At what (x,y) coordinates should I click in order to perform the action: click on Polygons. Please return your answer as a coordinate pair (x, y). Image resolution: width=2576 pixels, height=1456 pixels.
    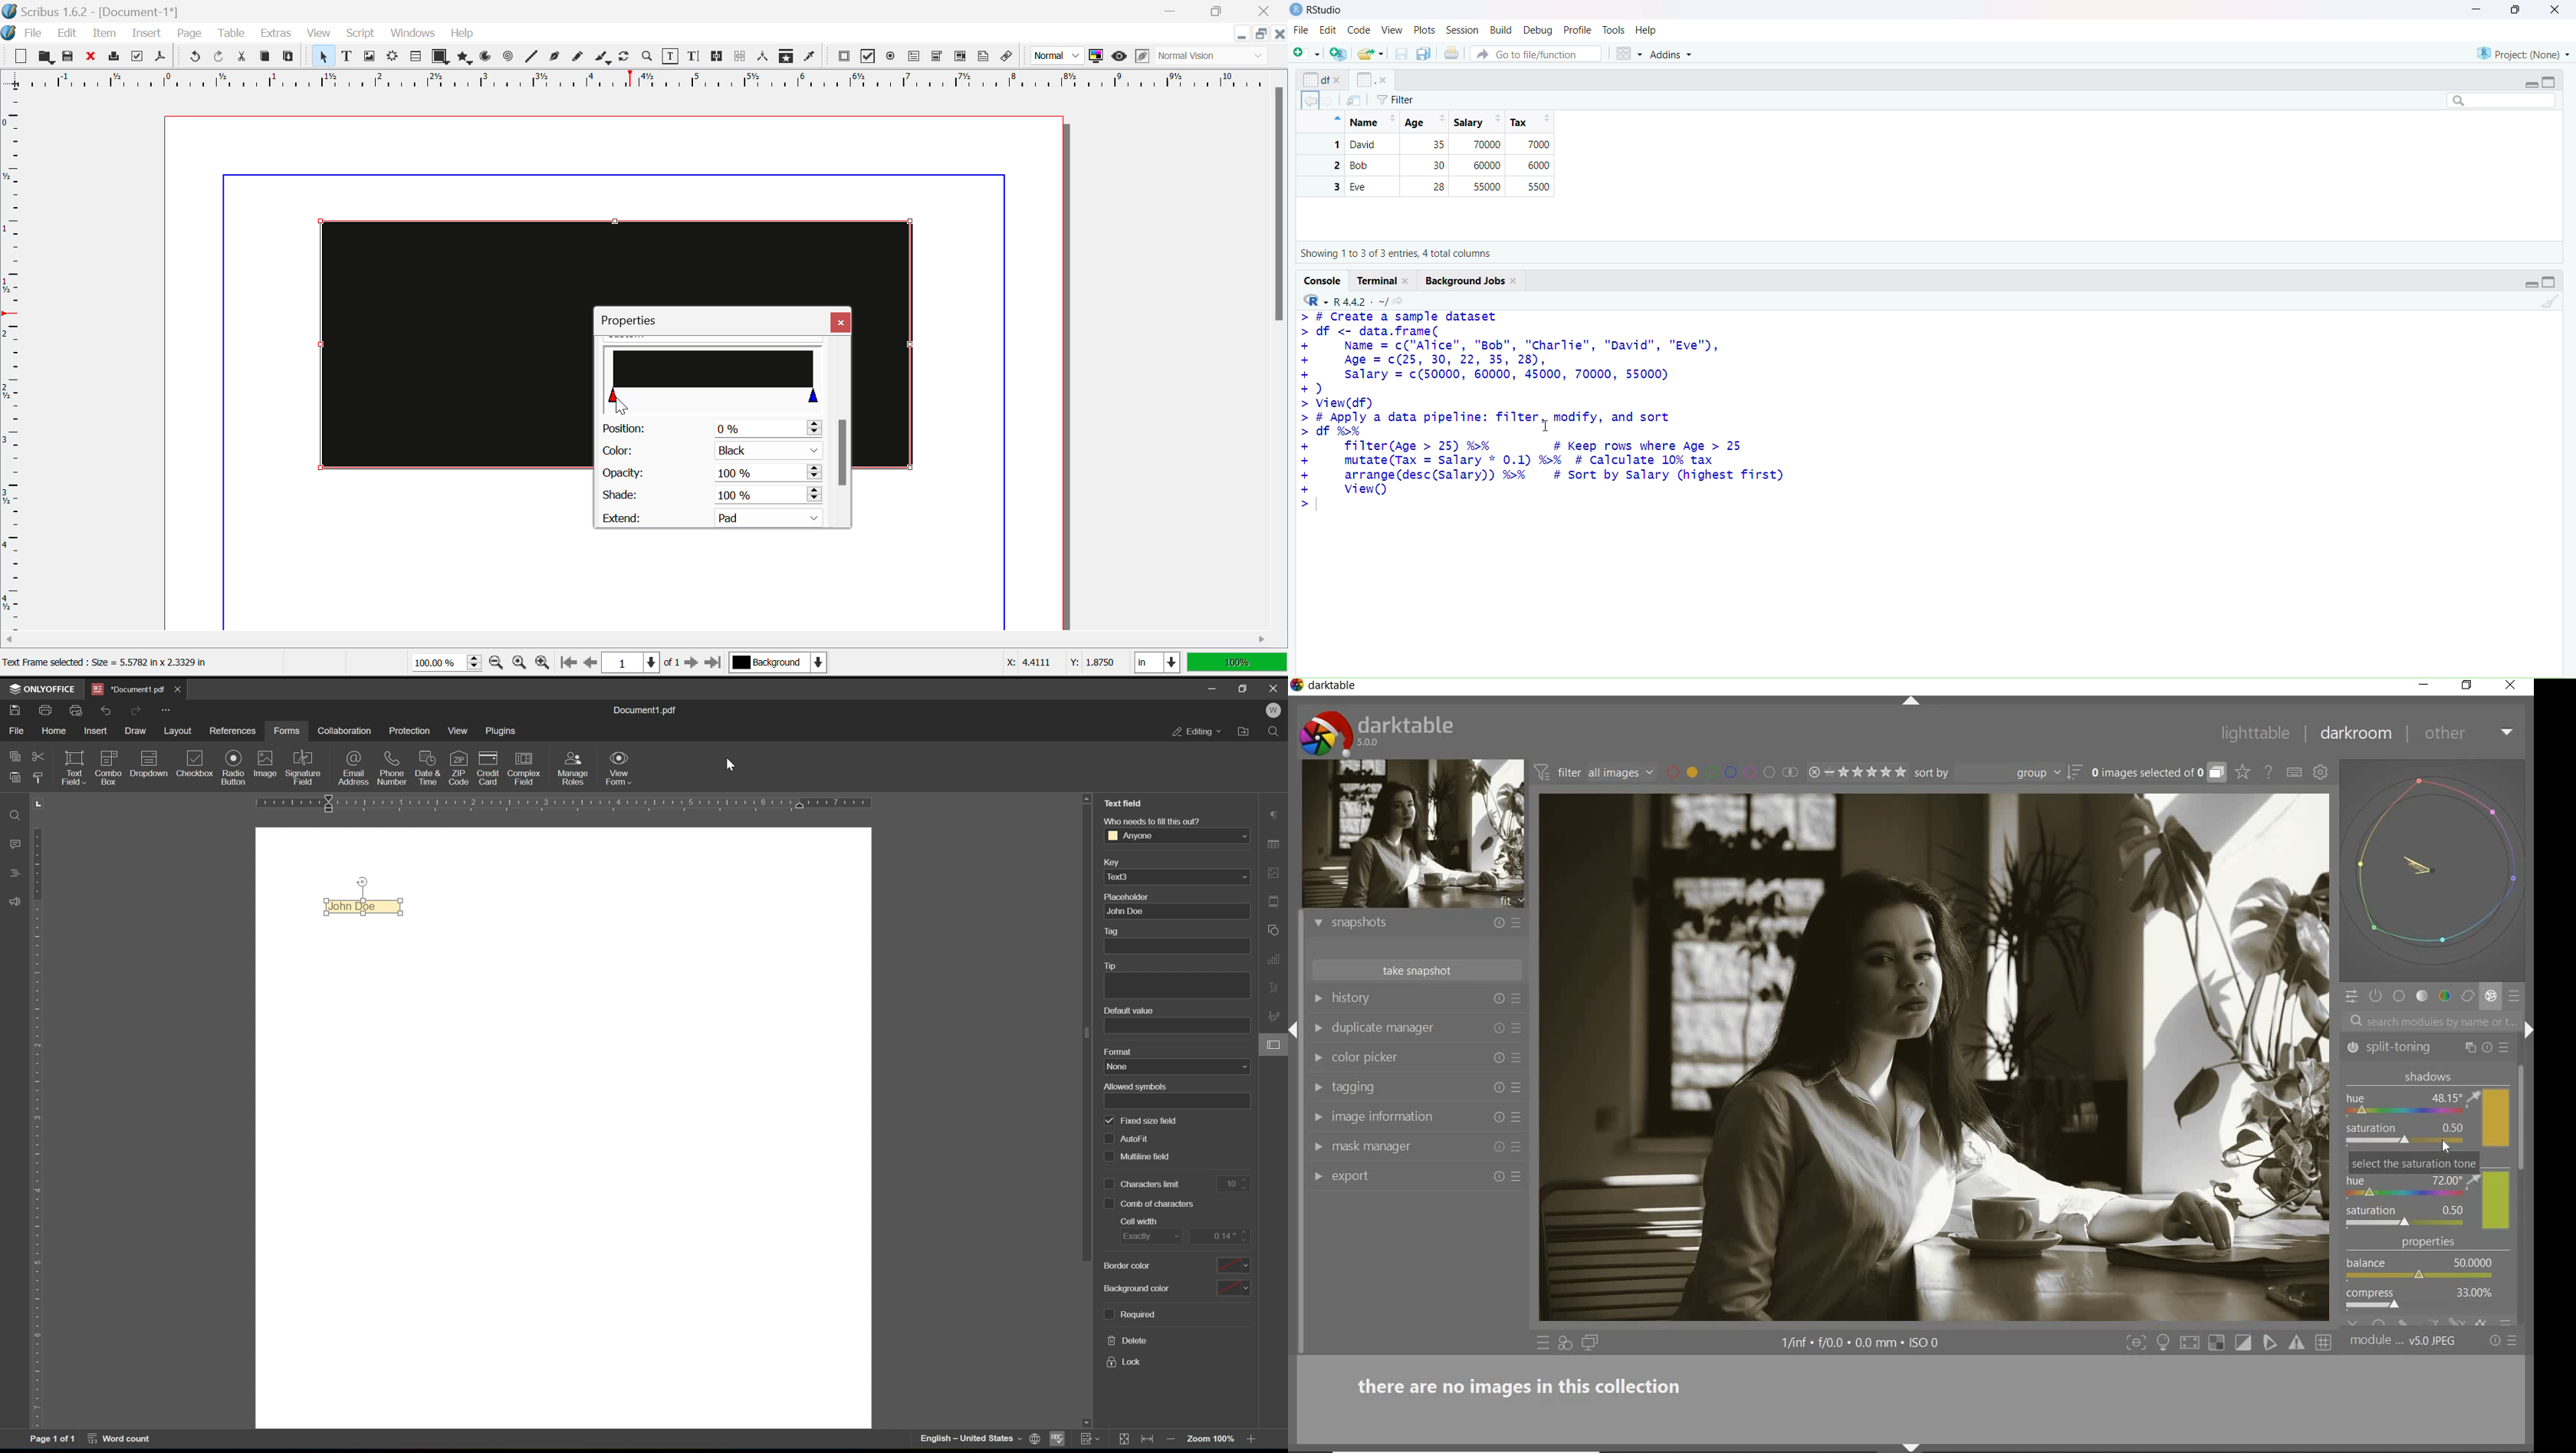
    Looking at the image, I should click on (464, 59).